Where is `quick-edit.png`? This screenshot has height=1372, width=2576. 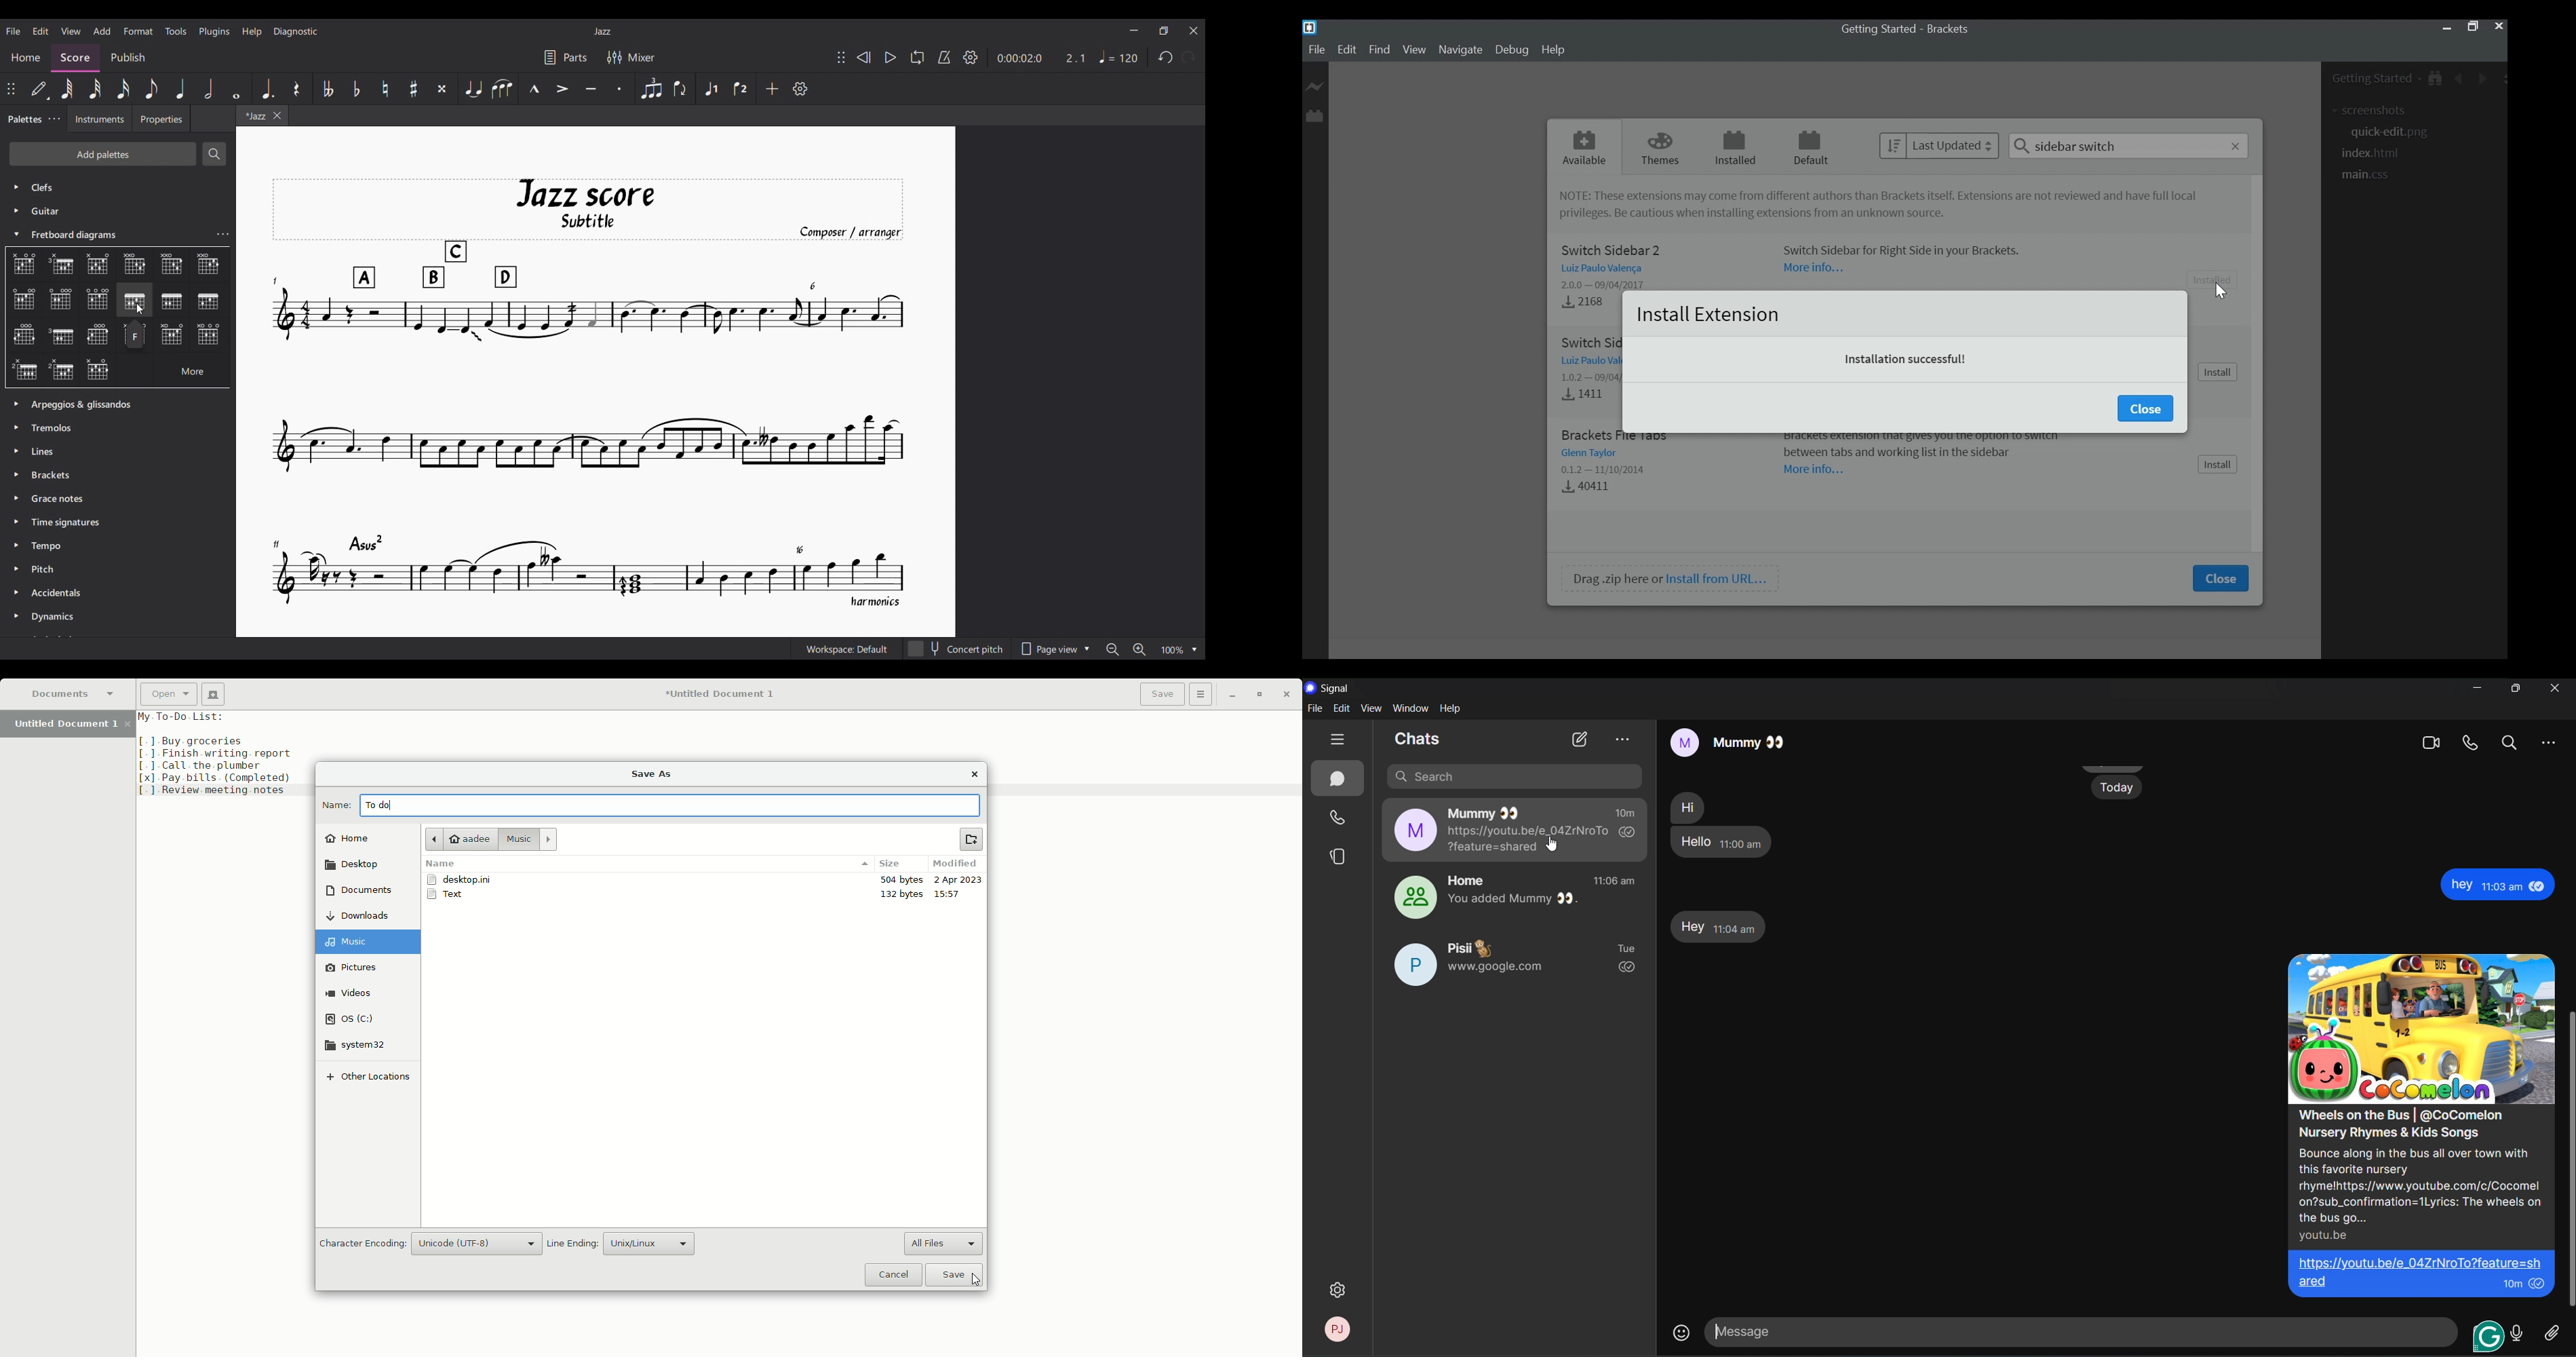
quick-edit.png is located at coordinates (2389, 134).